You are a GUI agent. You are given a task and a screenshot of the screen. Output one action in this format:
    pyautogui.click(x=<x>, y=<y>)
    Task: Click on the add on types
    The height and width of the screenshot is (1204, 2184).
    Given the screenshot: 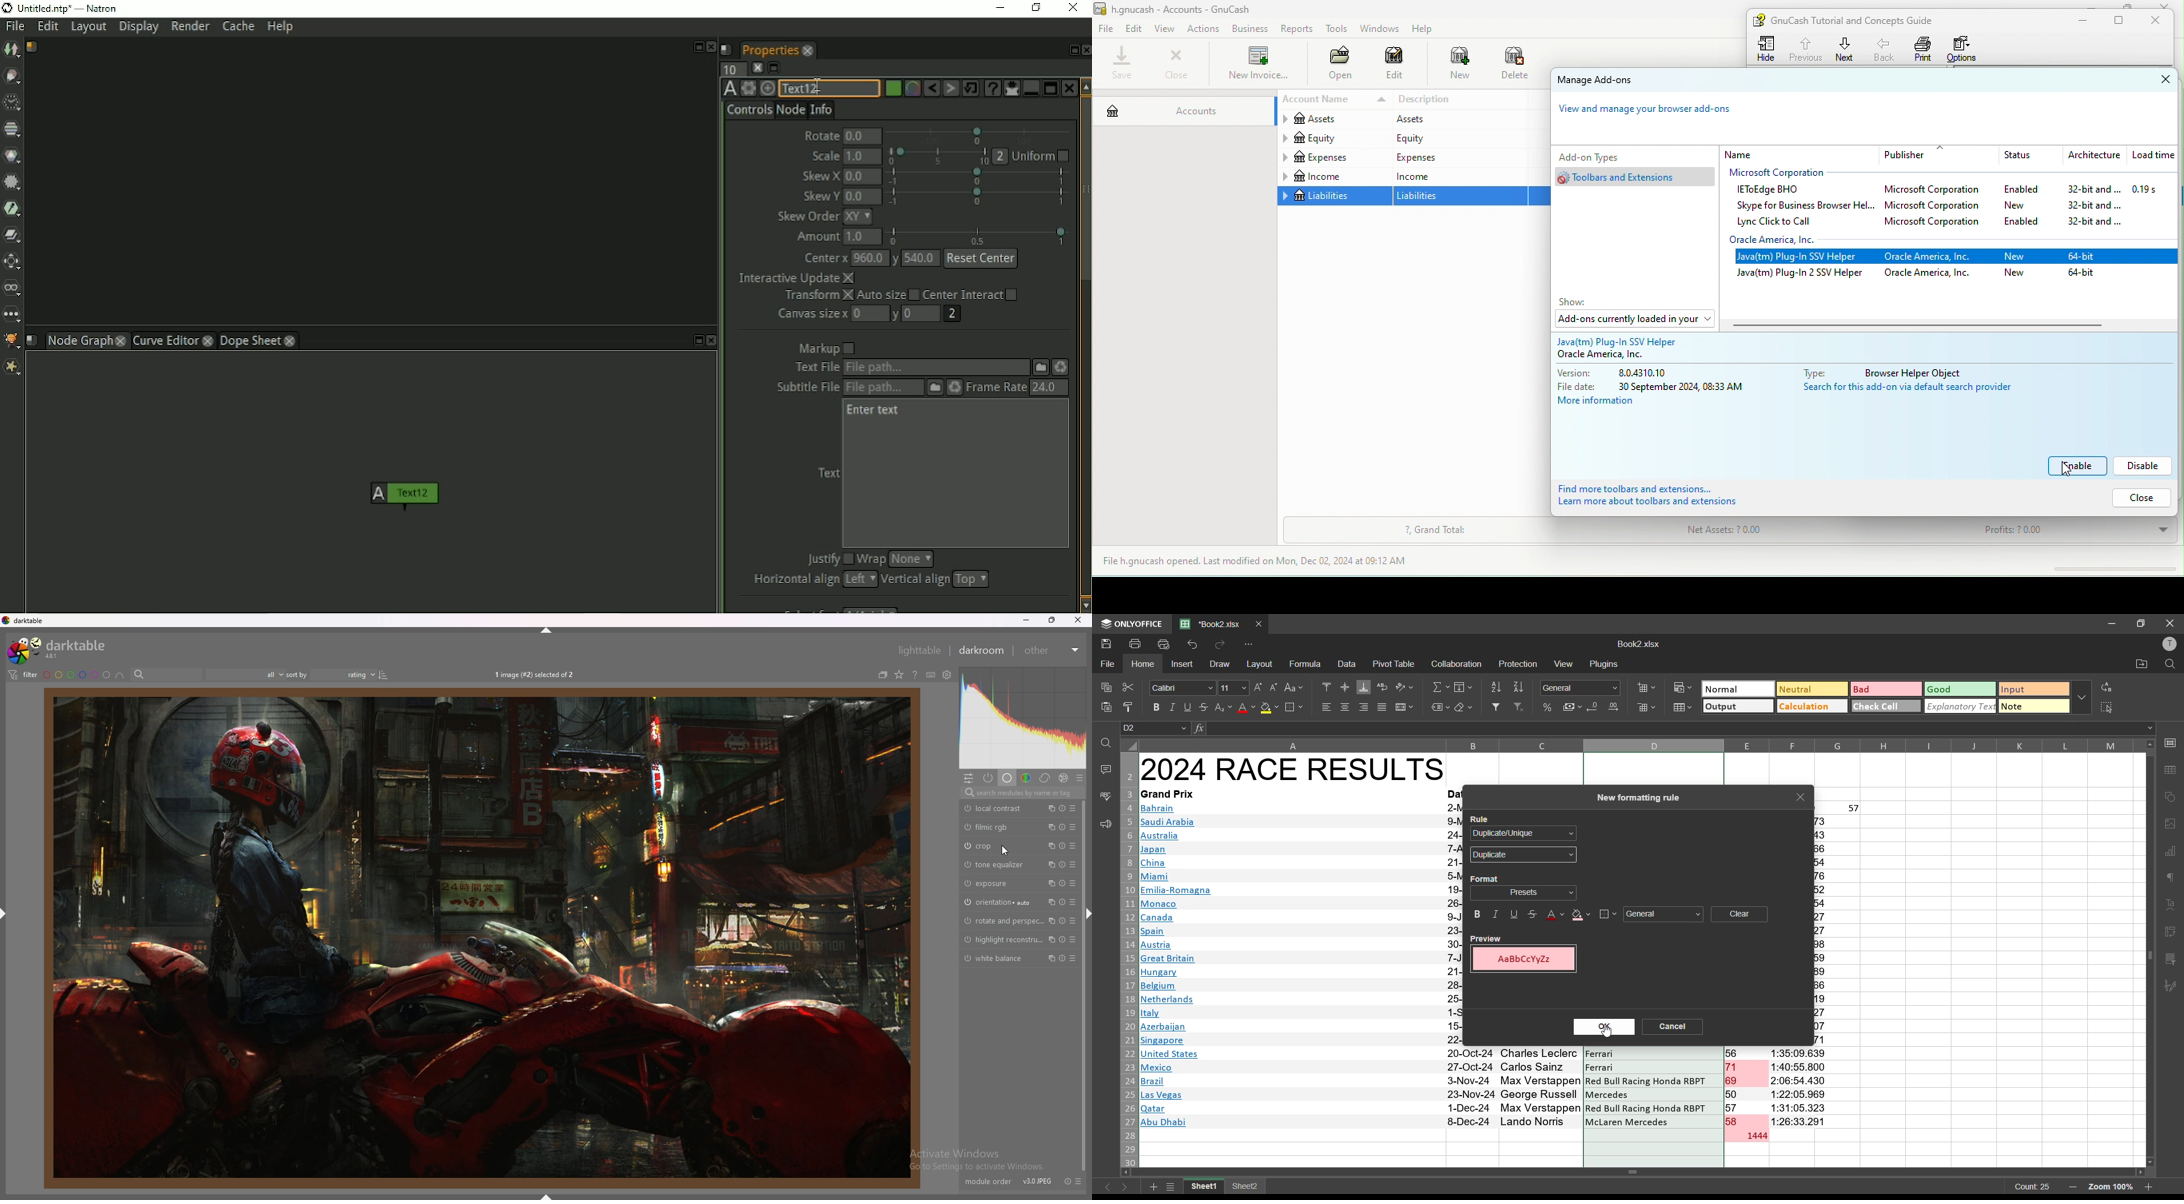 What is the action you would take?
    pyautogui.click(x=1615, y=156)
    